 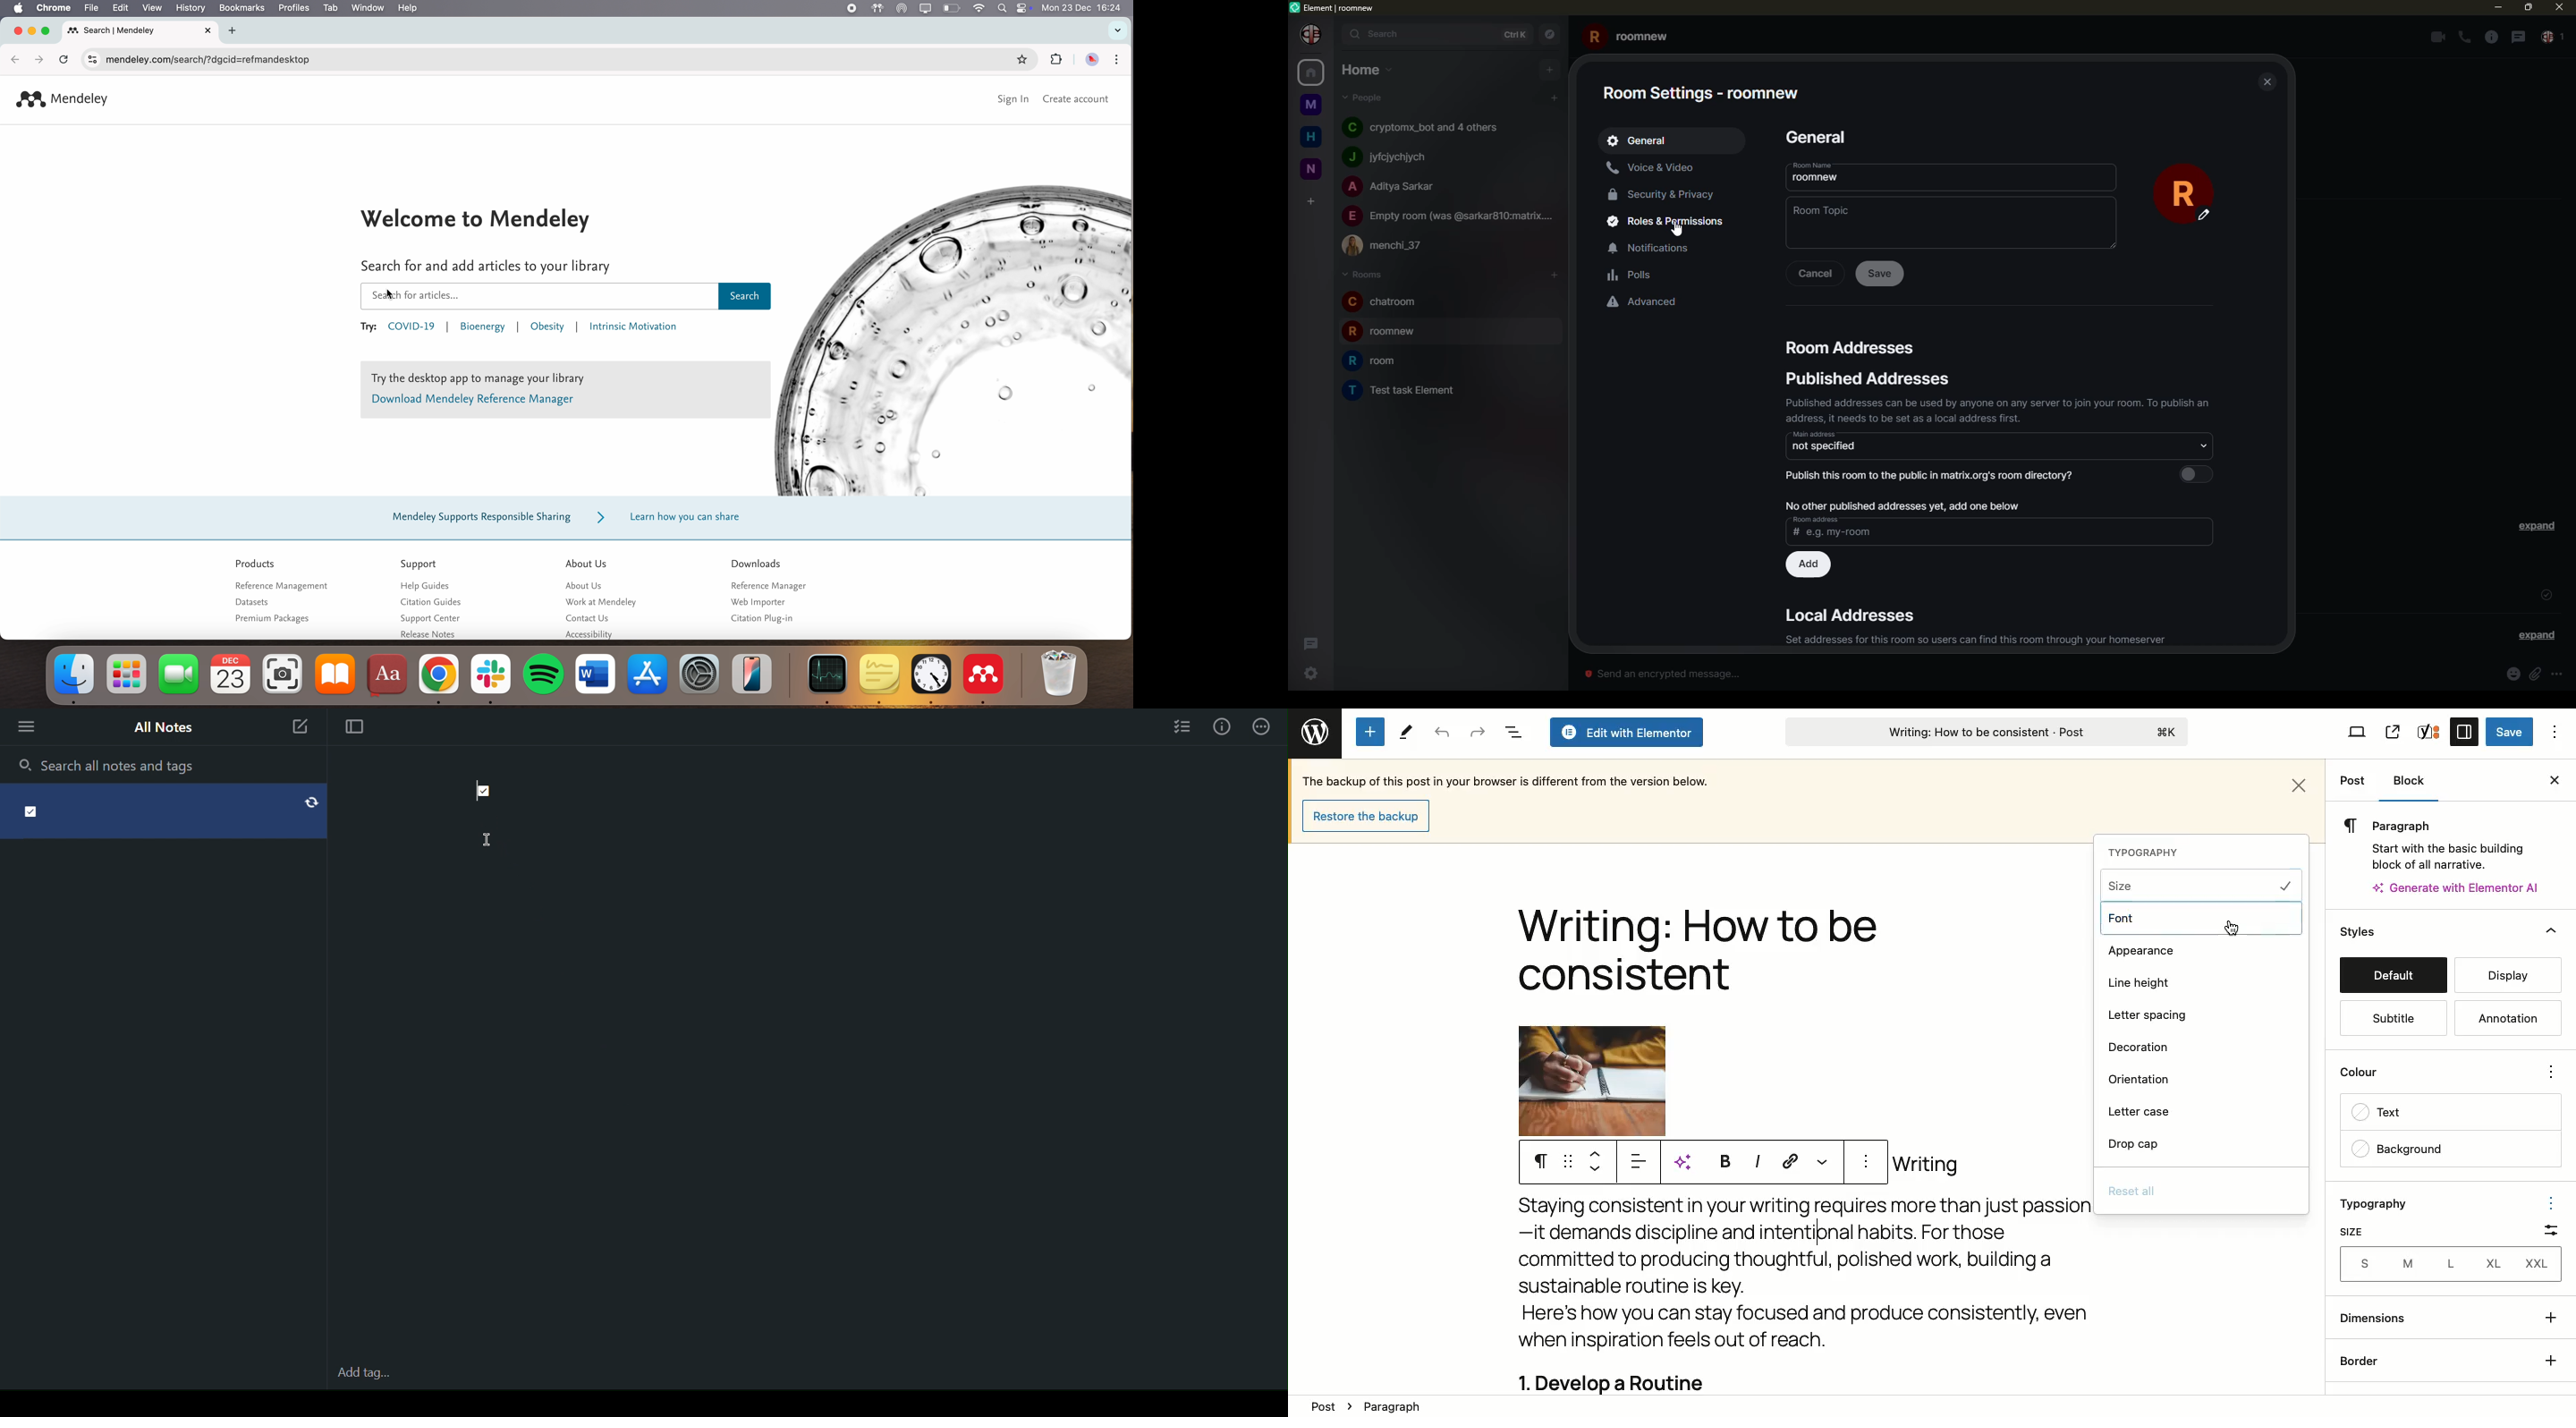 What do you see at coordinates (1631, 35) in the screenshot?
I see `roomnew` at bounding box center [1631, 35].